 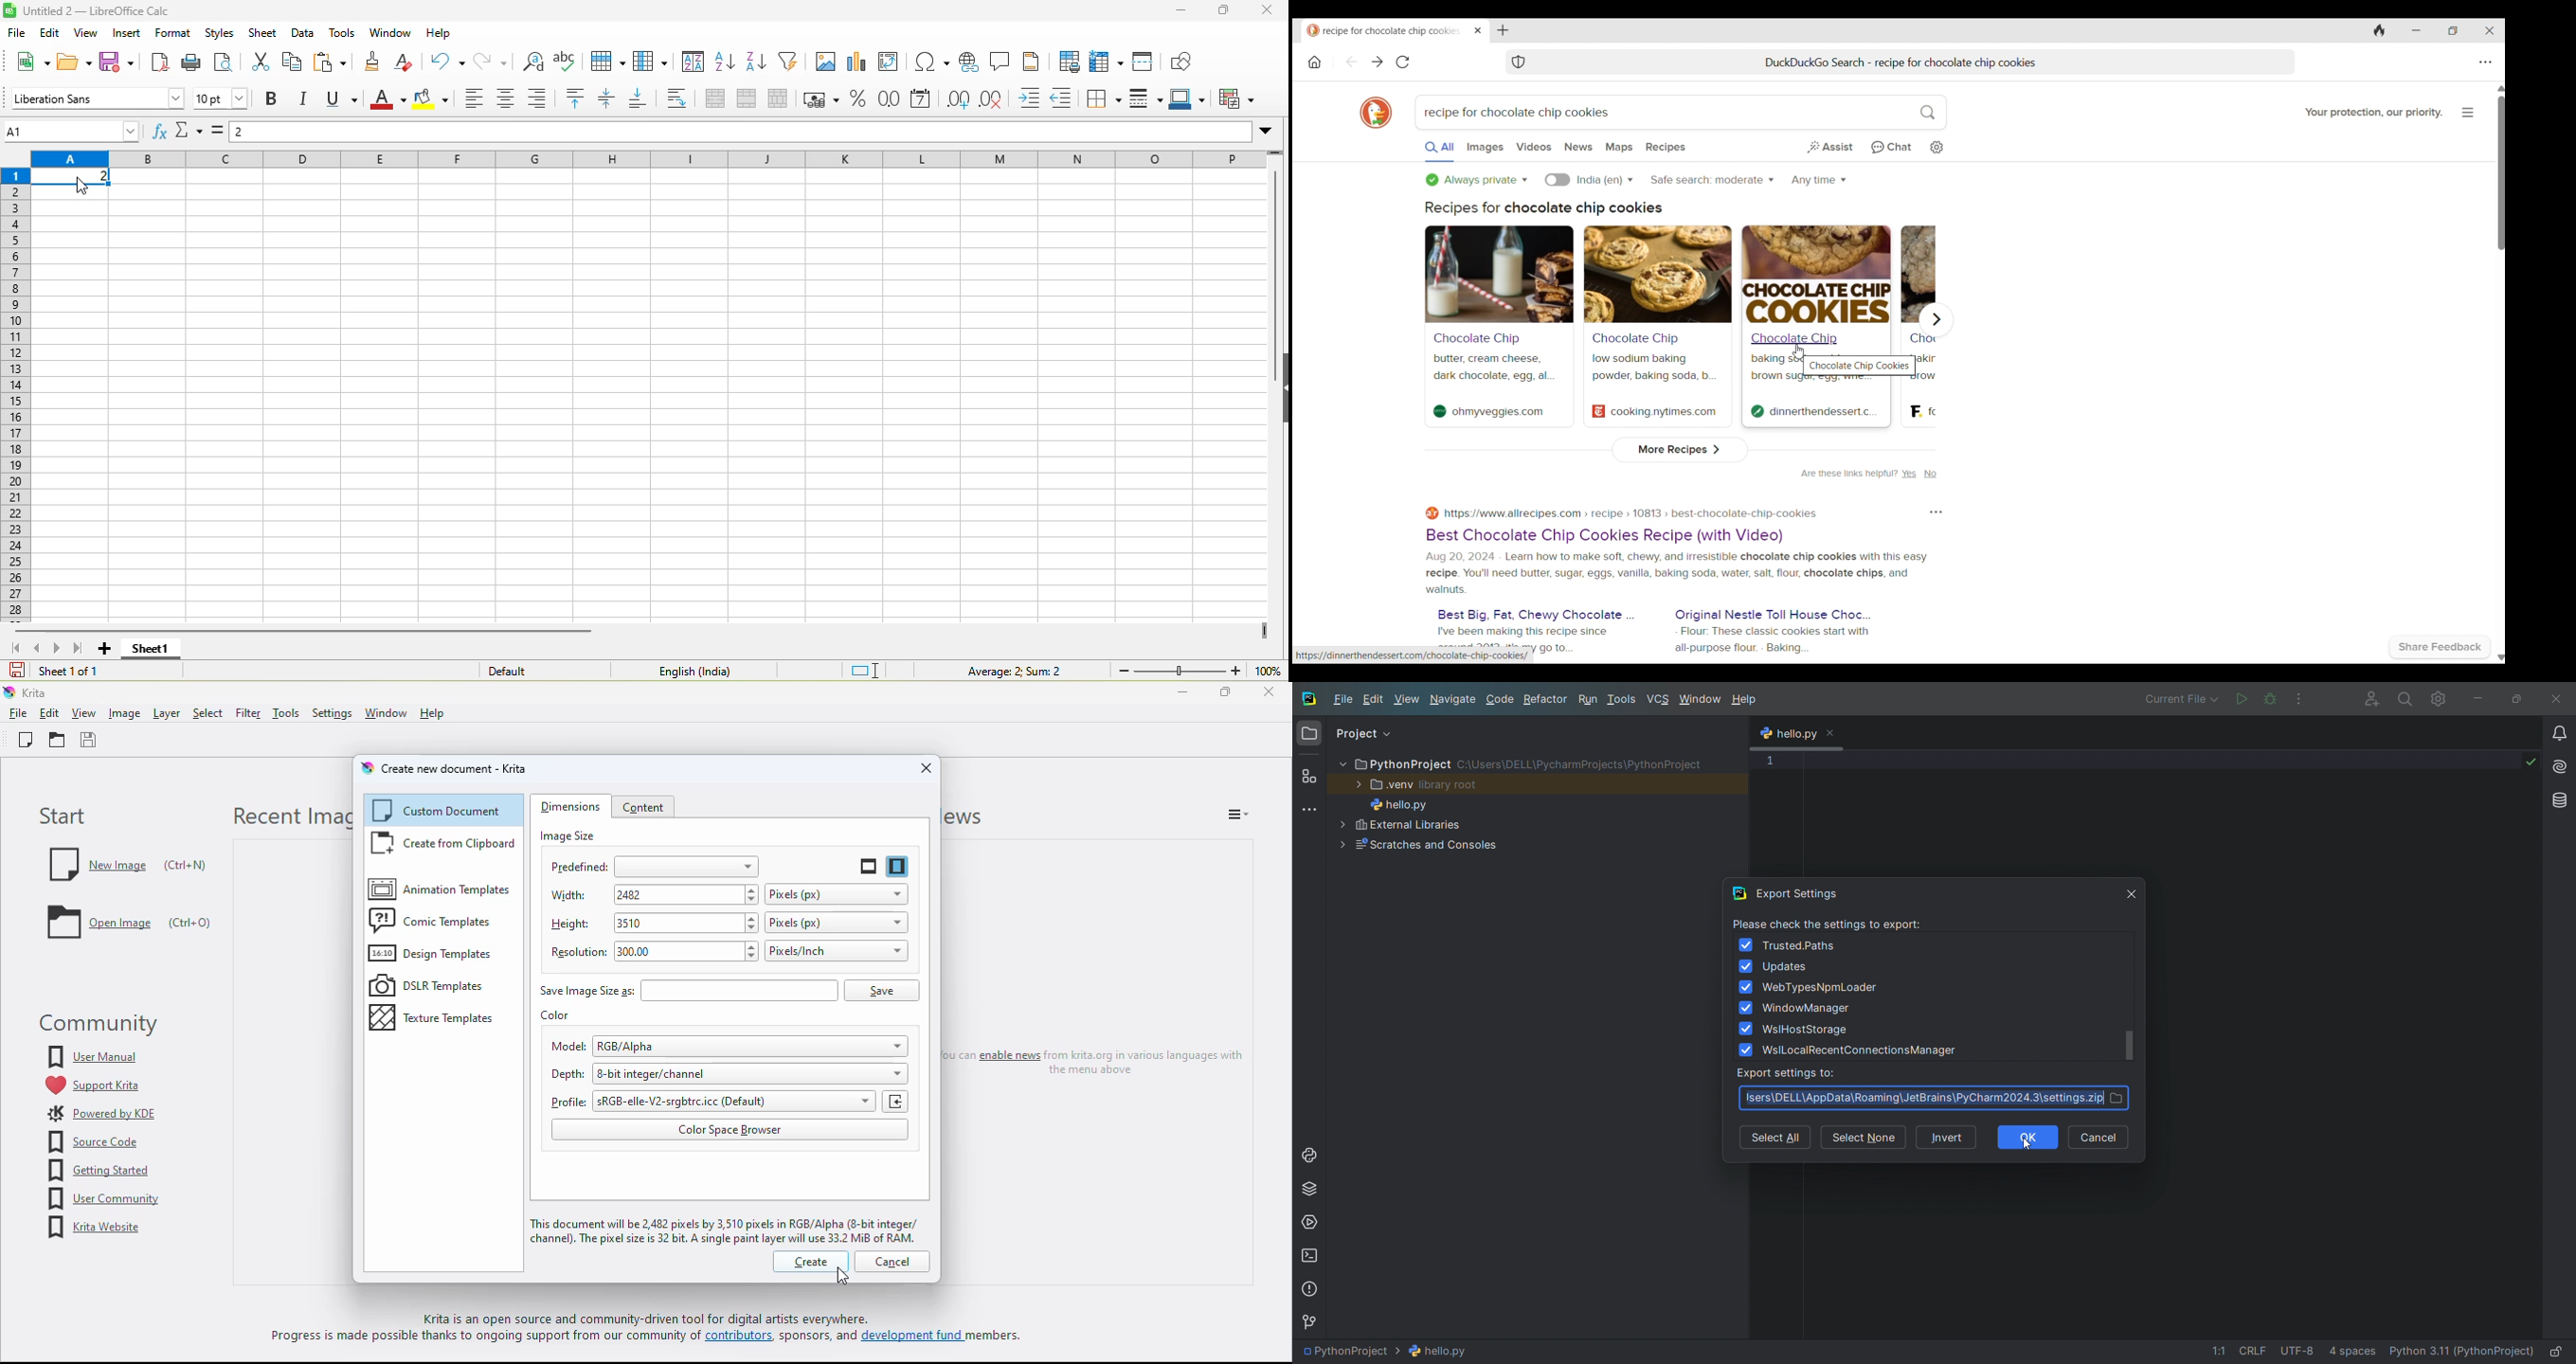 I want to click on formula bar, so click(x=745, y=132).